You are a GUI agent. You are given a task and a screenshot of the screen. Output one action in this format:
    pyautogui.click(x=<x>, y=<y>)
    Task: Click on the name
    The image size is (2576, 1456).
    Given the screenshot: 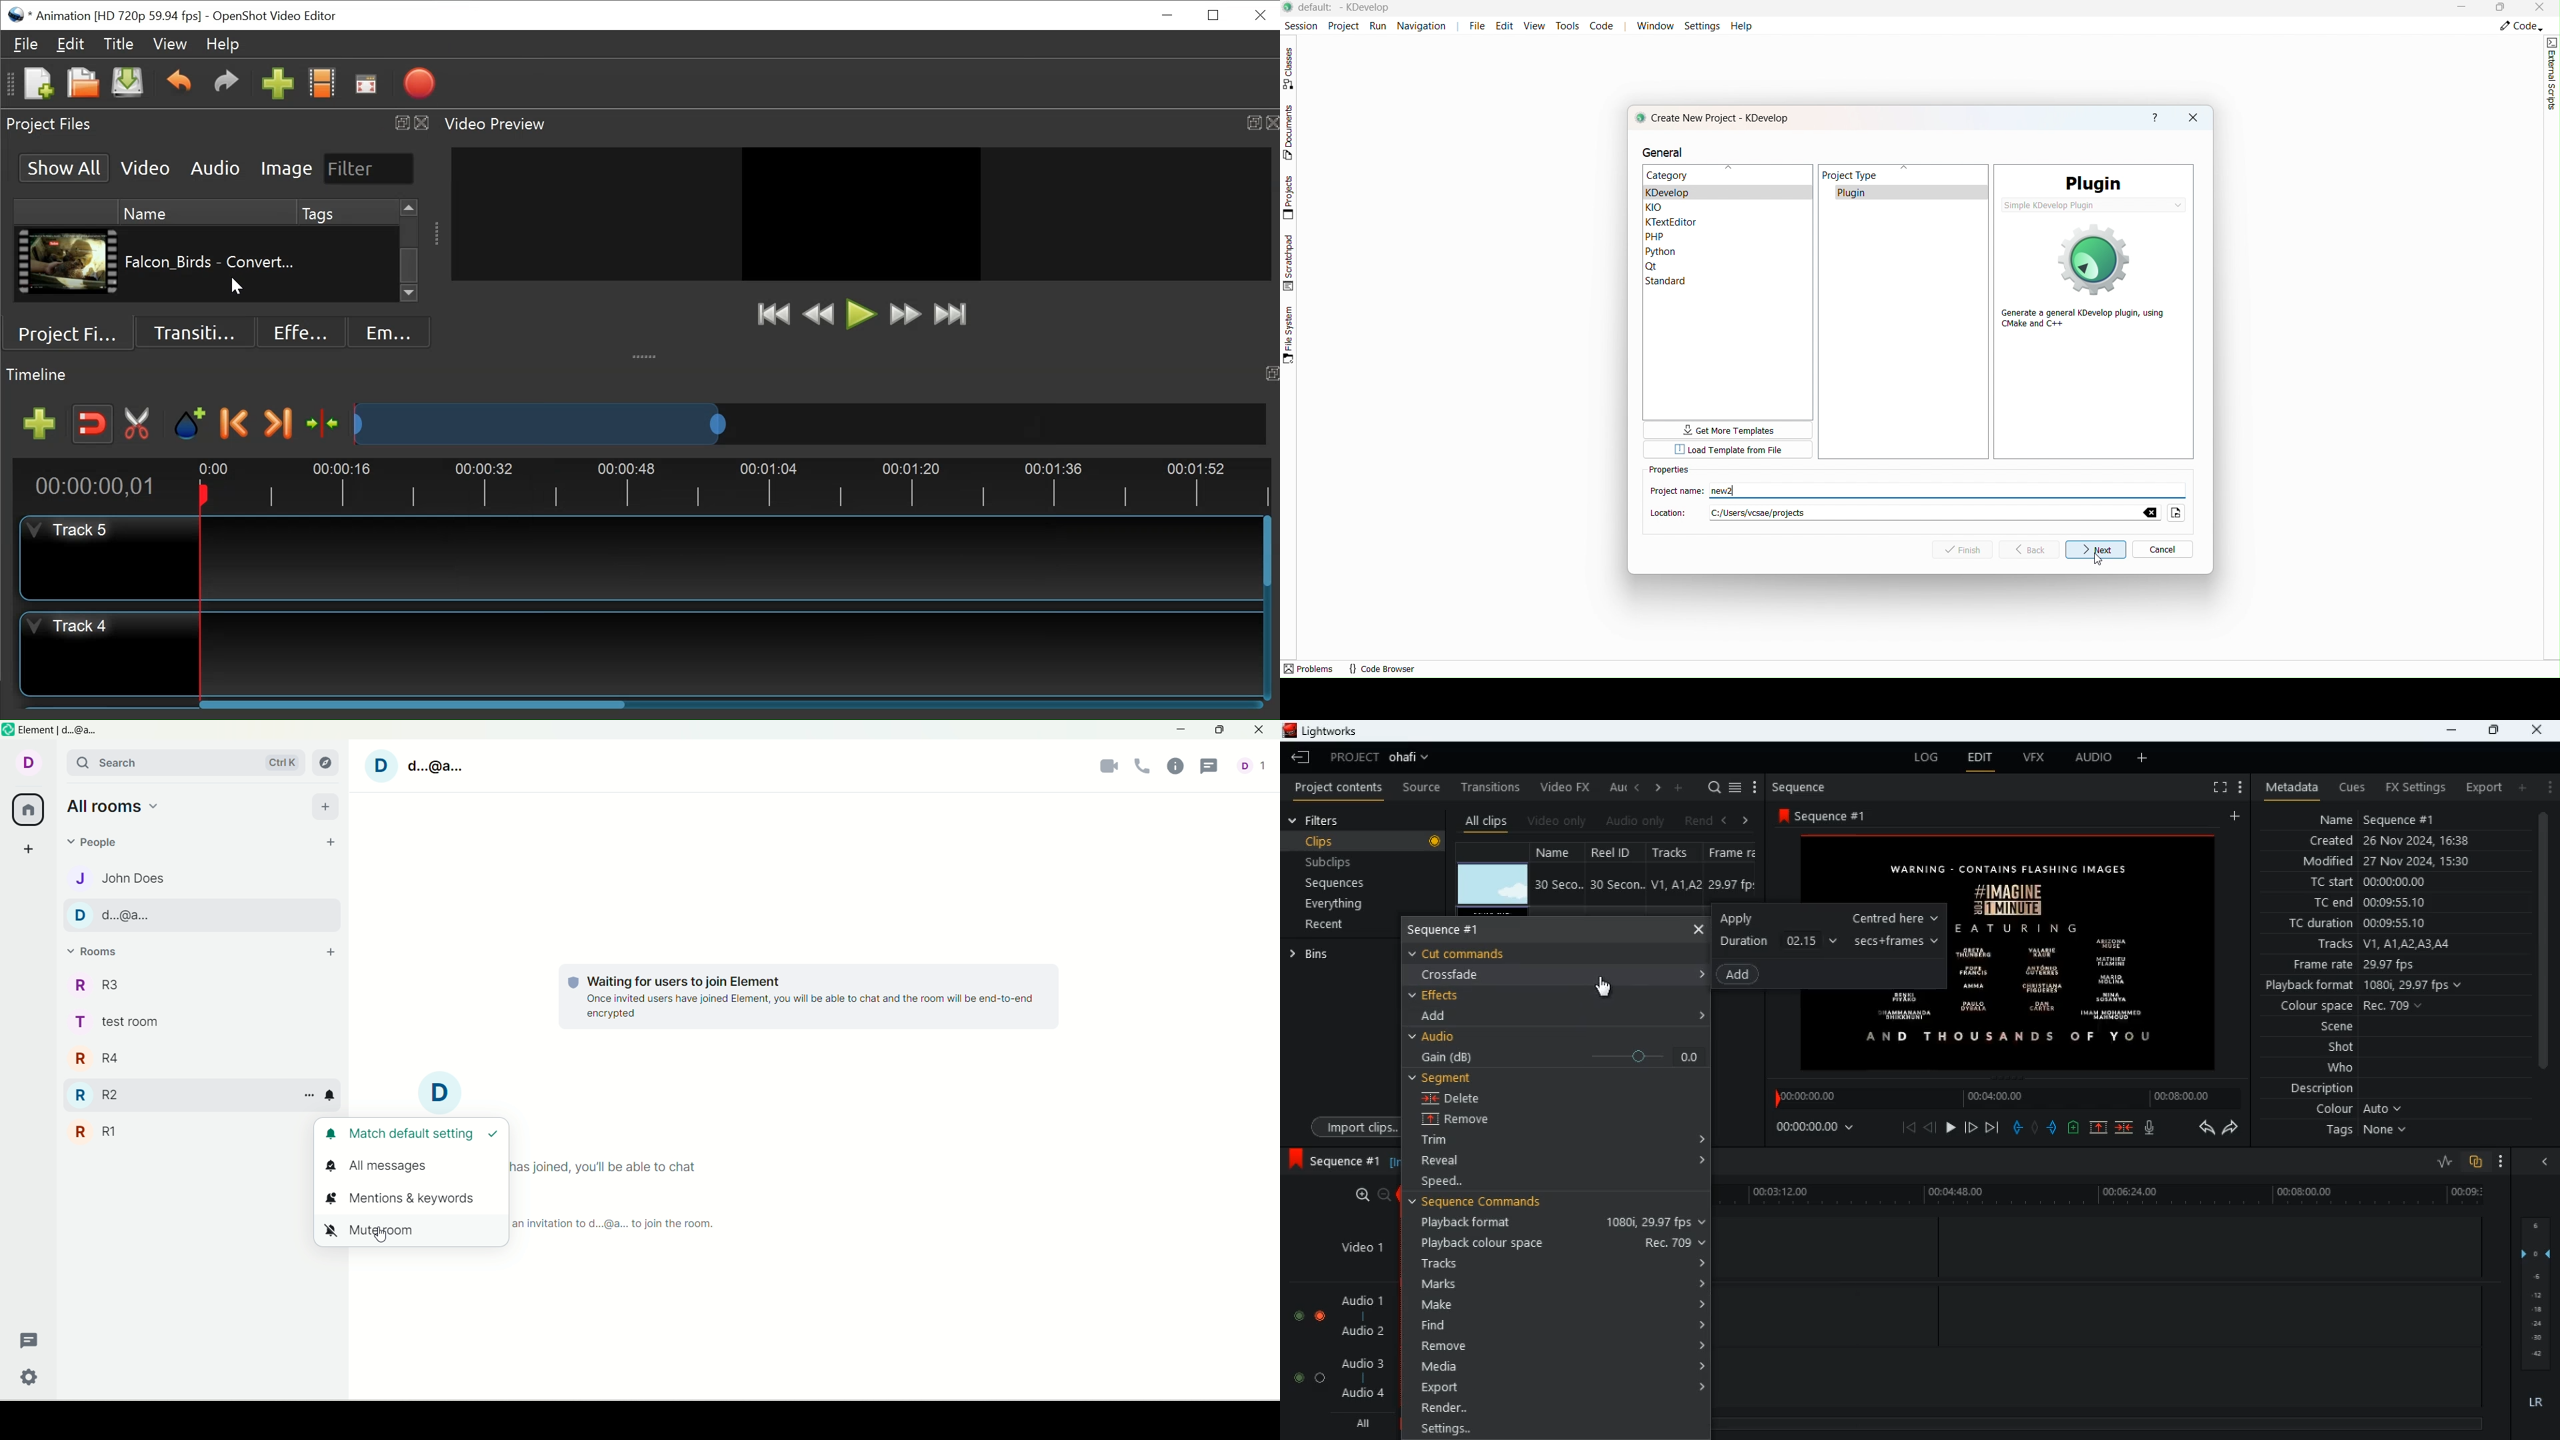 What is the action you would take?
    pyautogui.click(x=1560, y=851)
    